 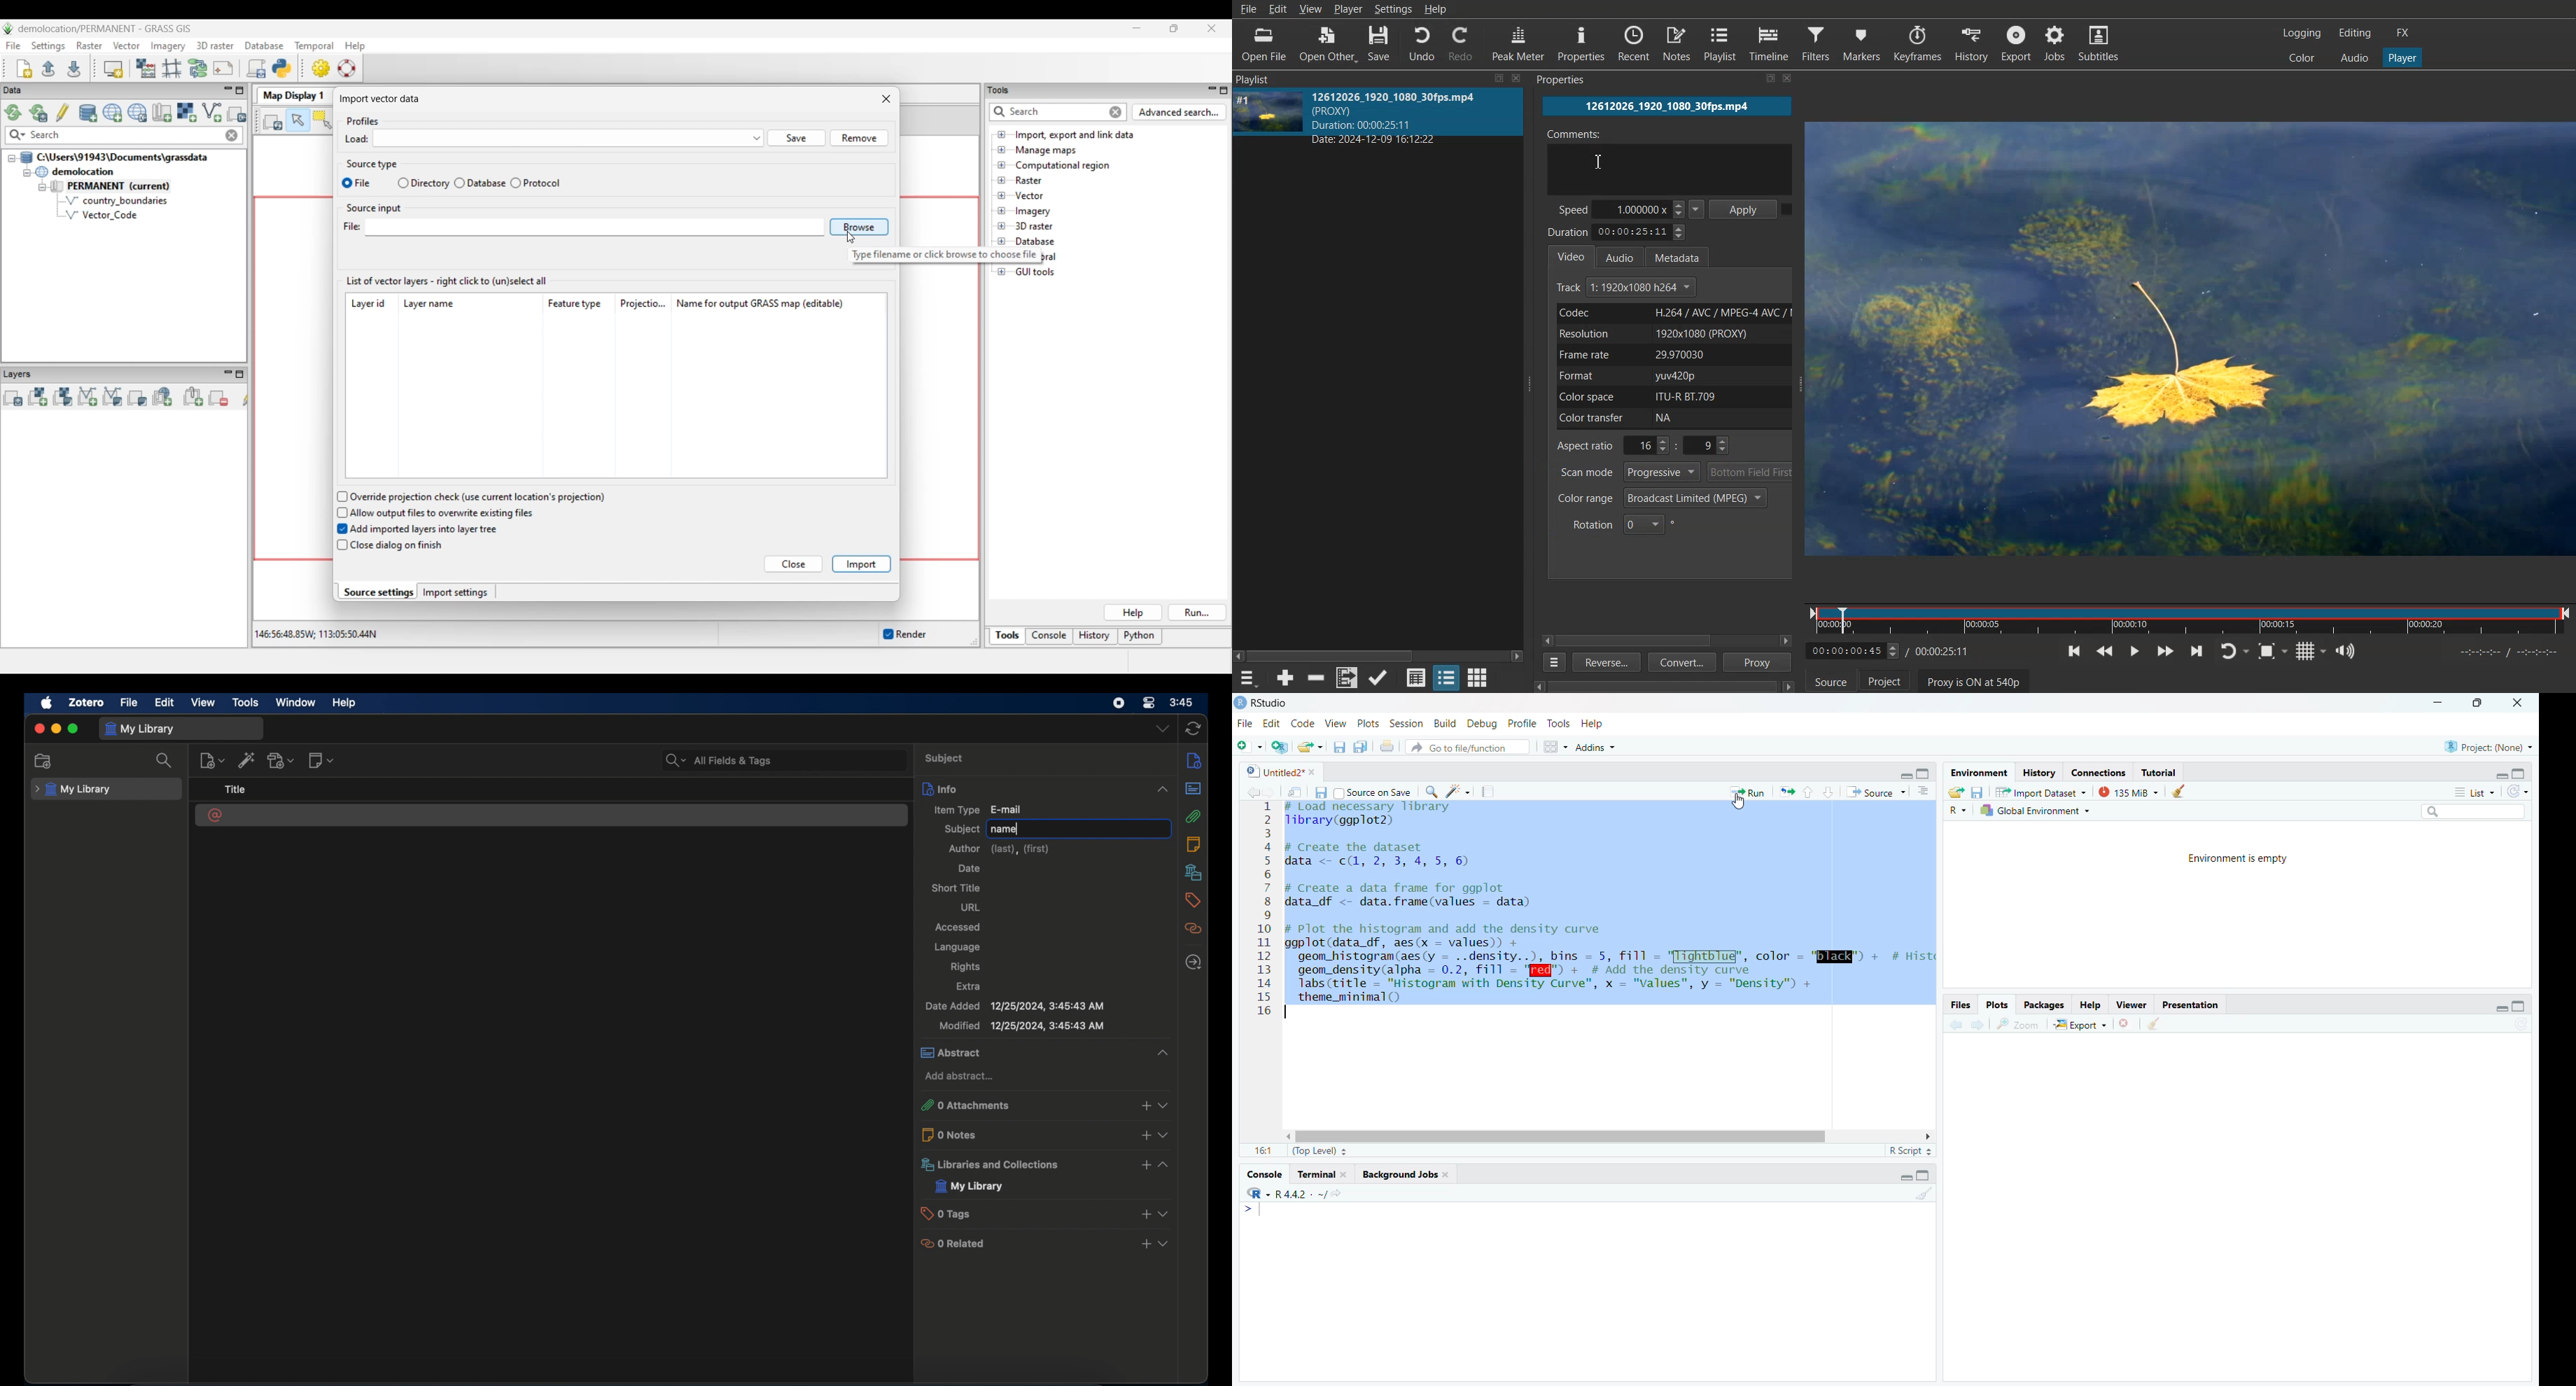 I want to click on Play Forward, so click(x=2165, y=650).